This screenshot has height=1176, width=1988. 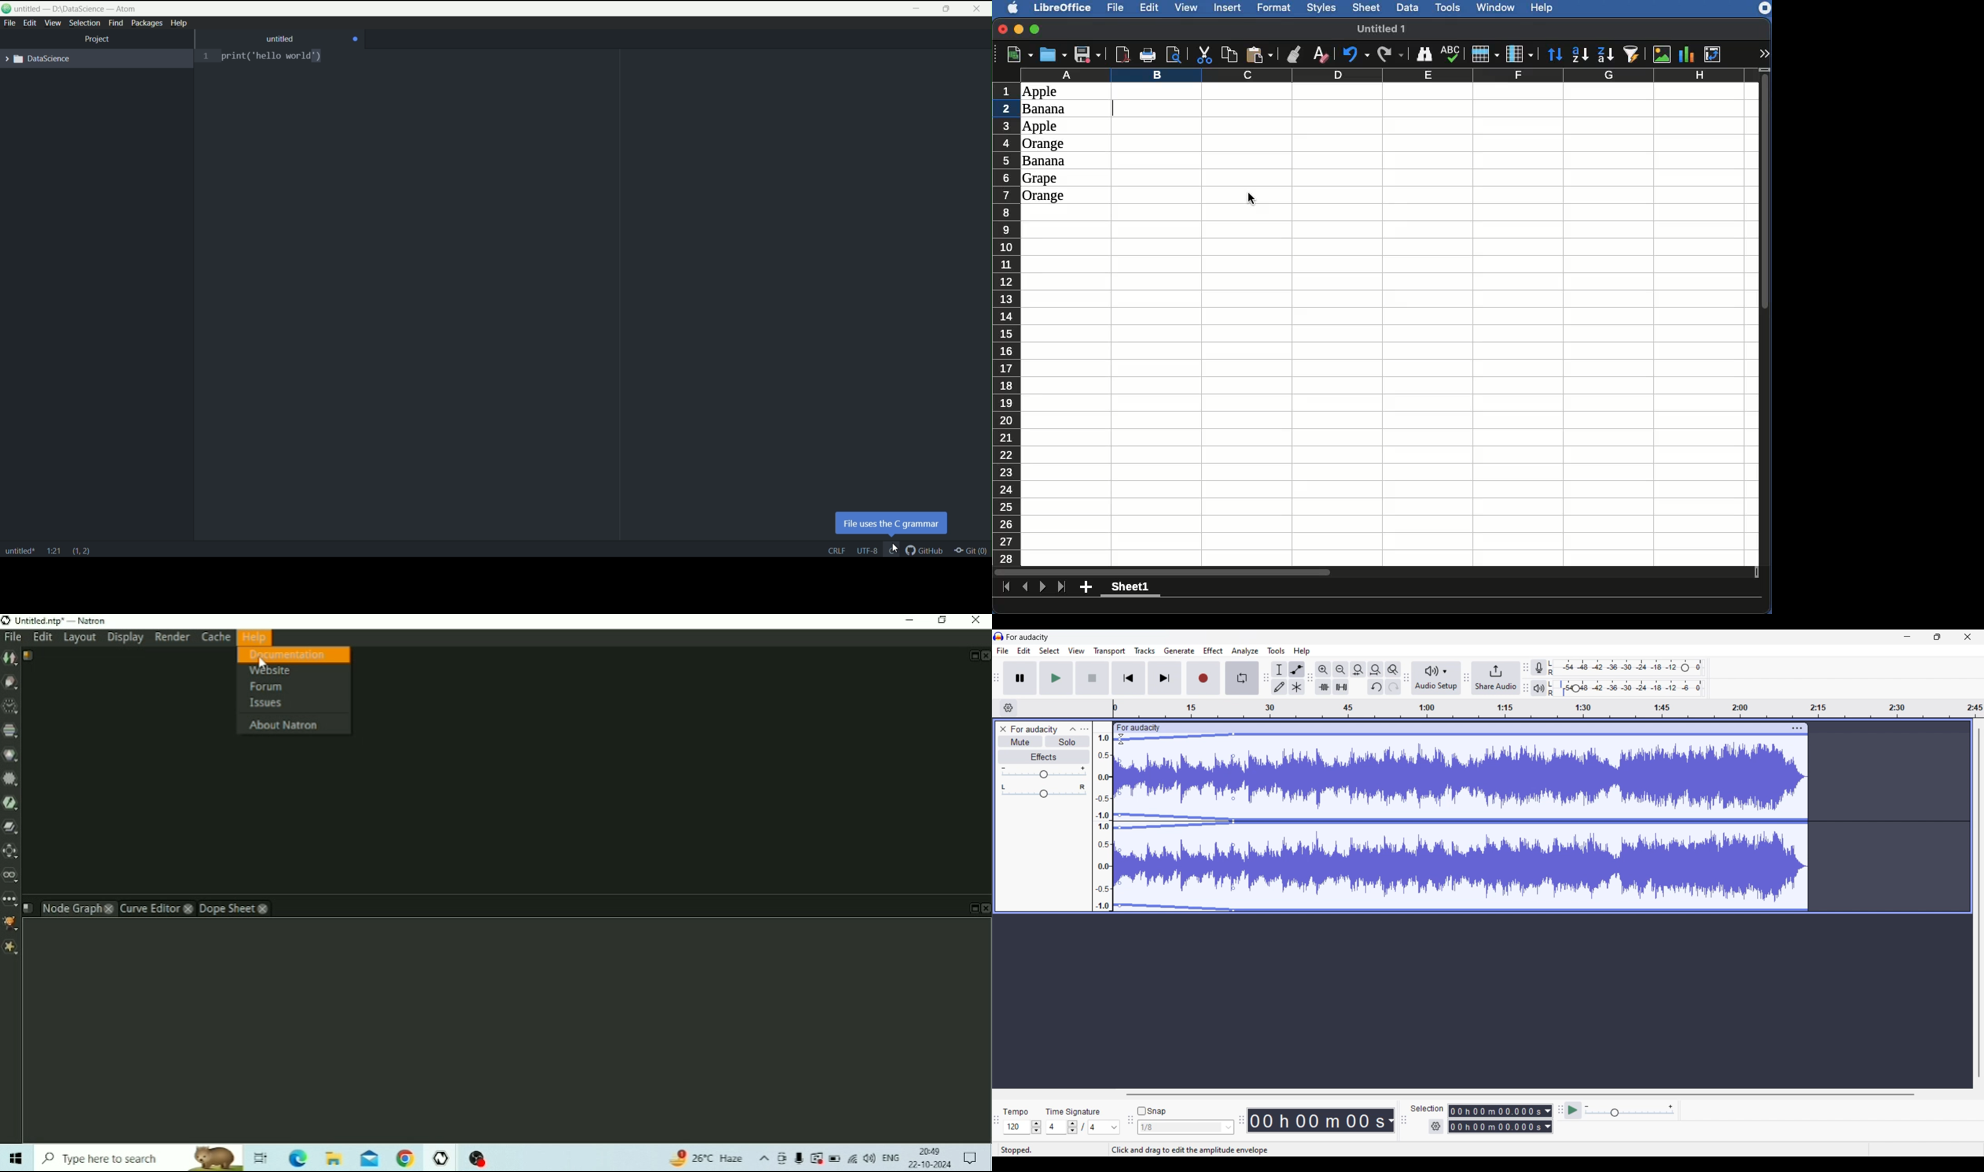 I want to click on Scroll, so click(x=1375, y=572).